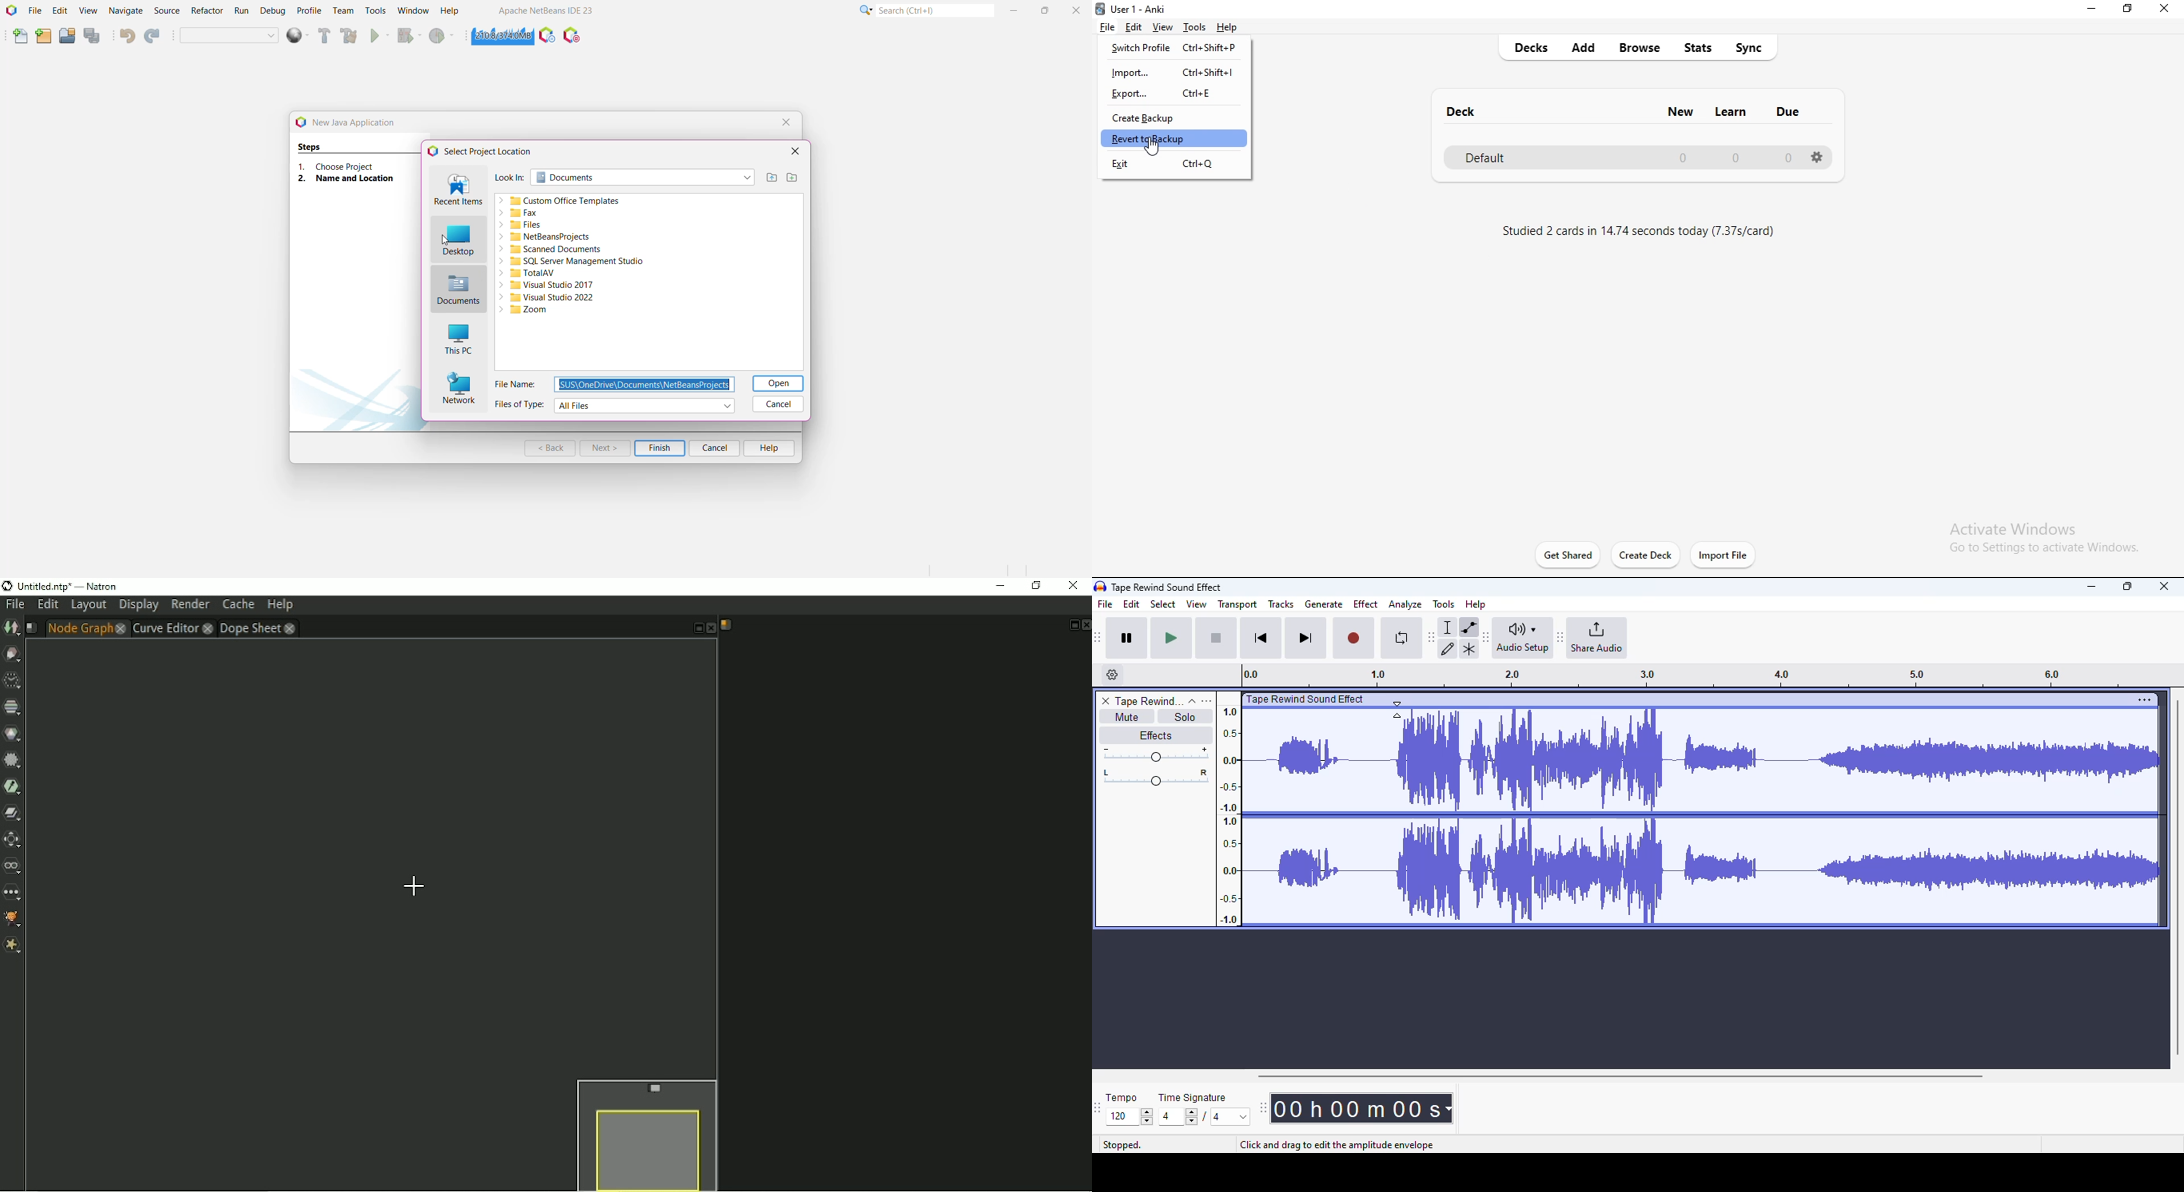 The image size is (2184, 1204). Describe the element at coordinates (1134, 27) in the screenshot. I see `edit` at that location.